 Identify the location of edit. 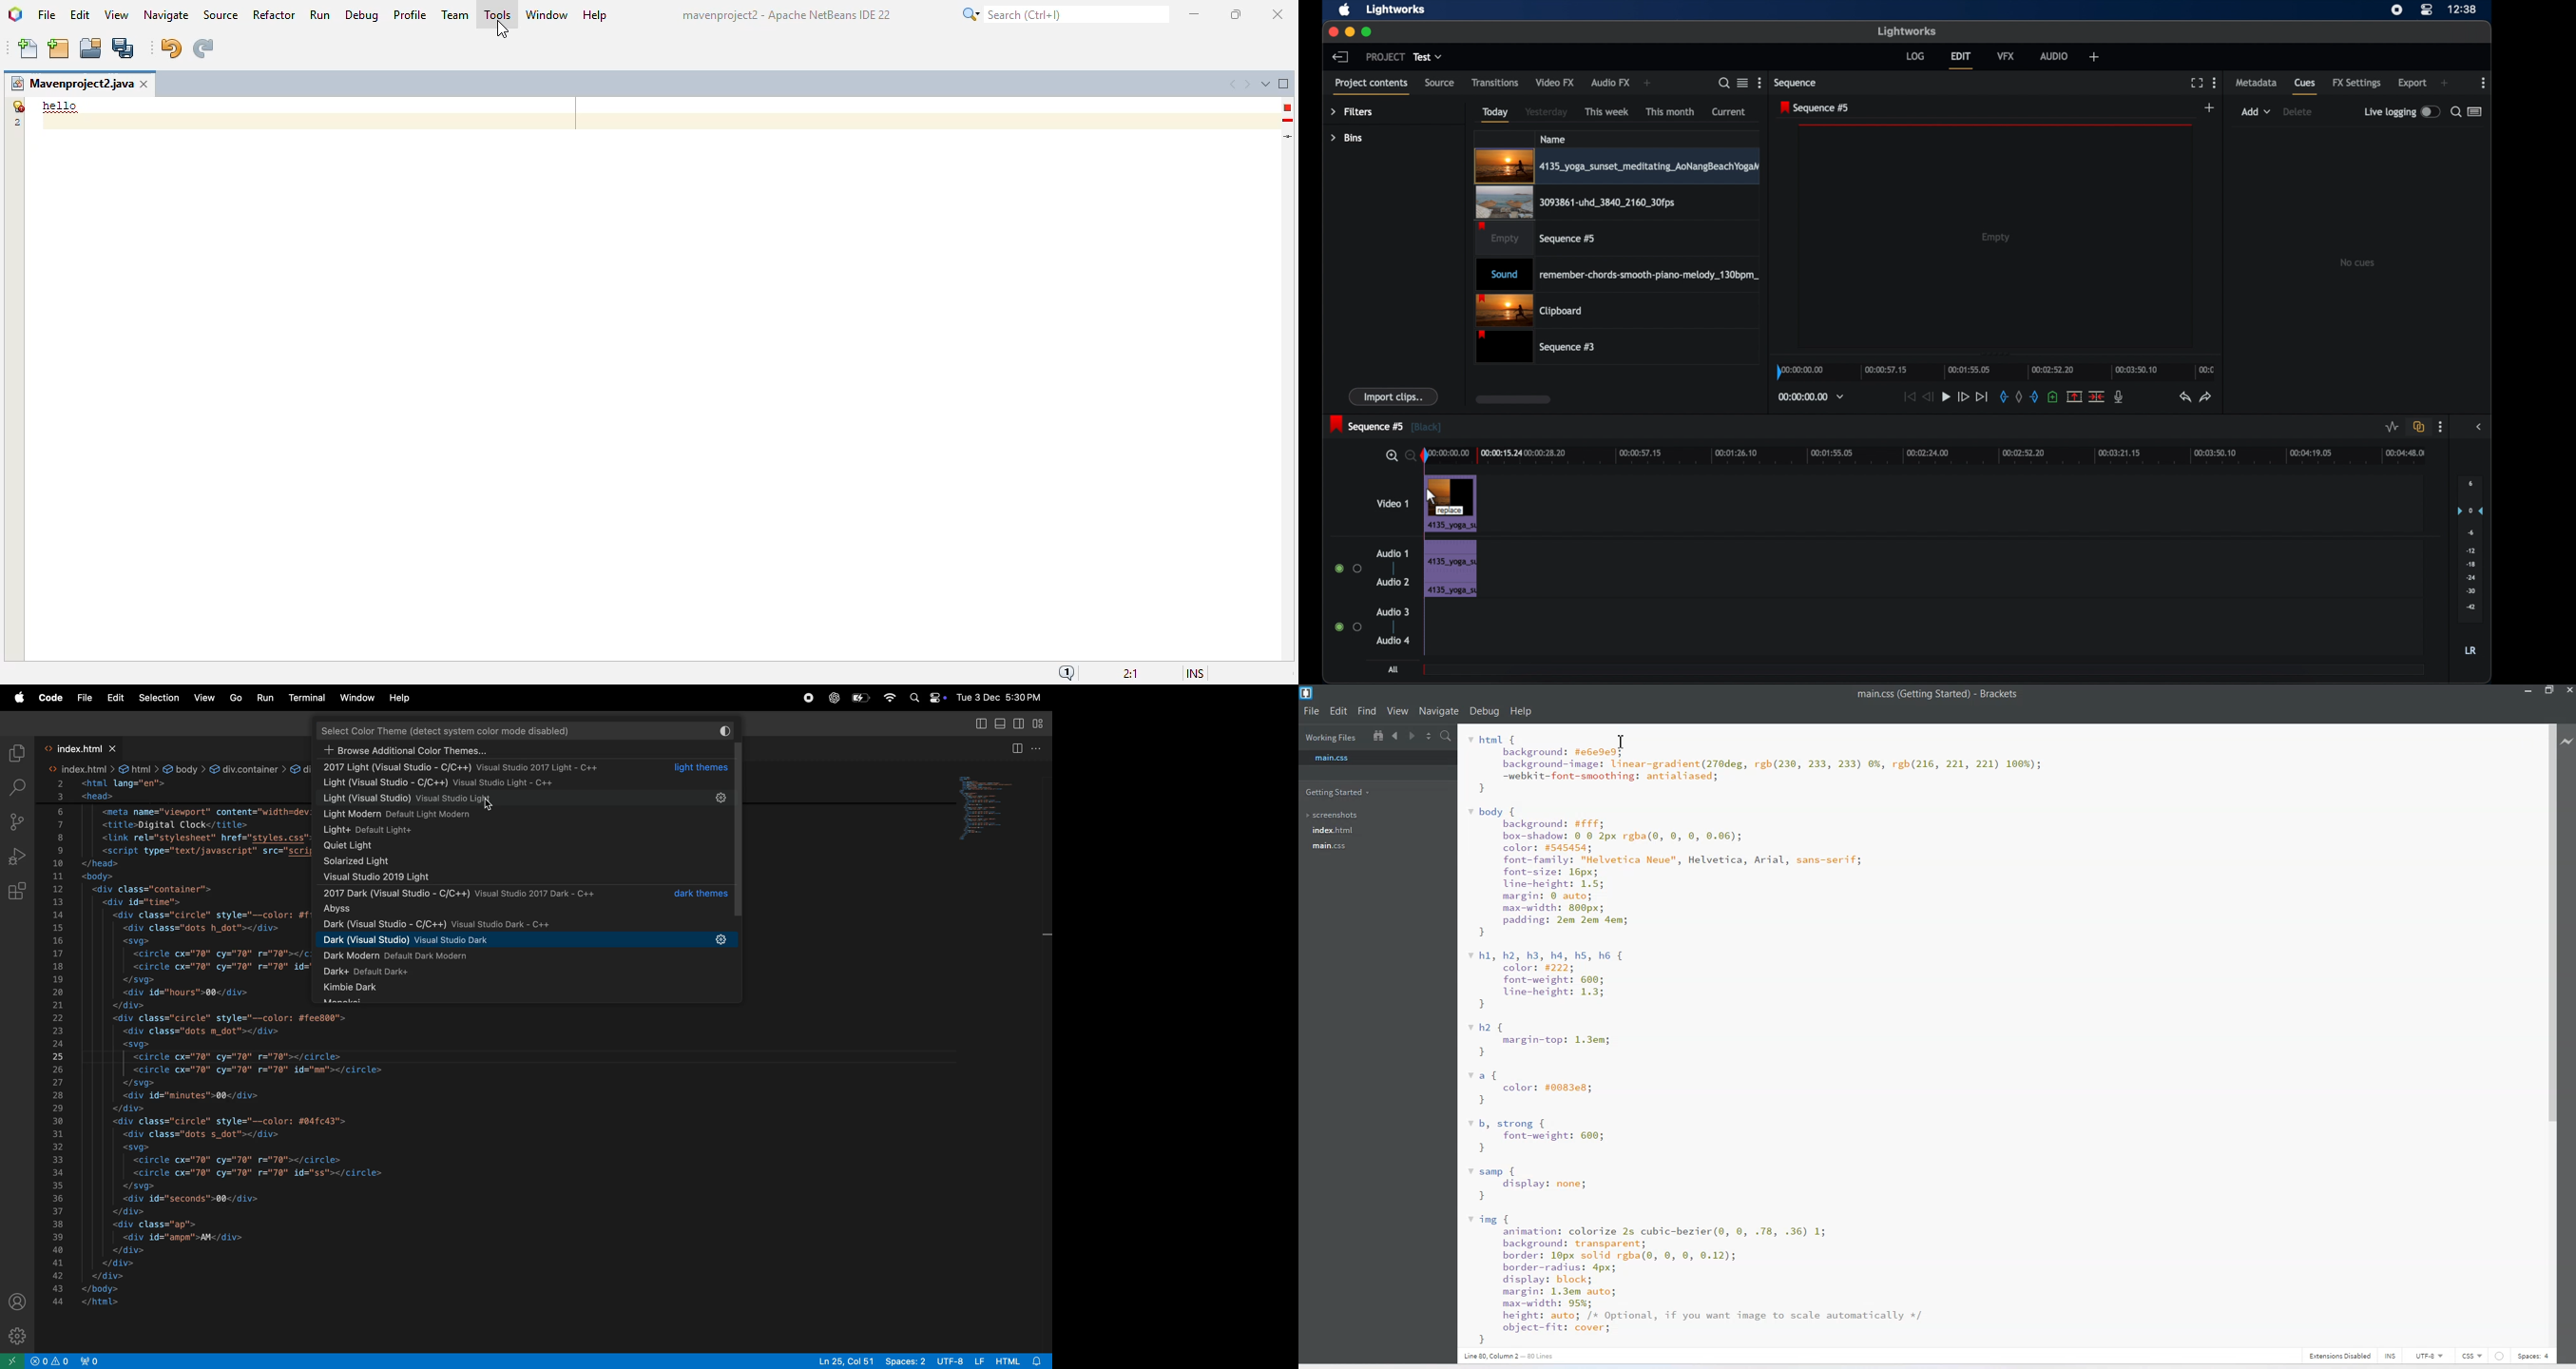
(1961, 60).